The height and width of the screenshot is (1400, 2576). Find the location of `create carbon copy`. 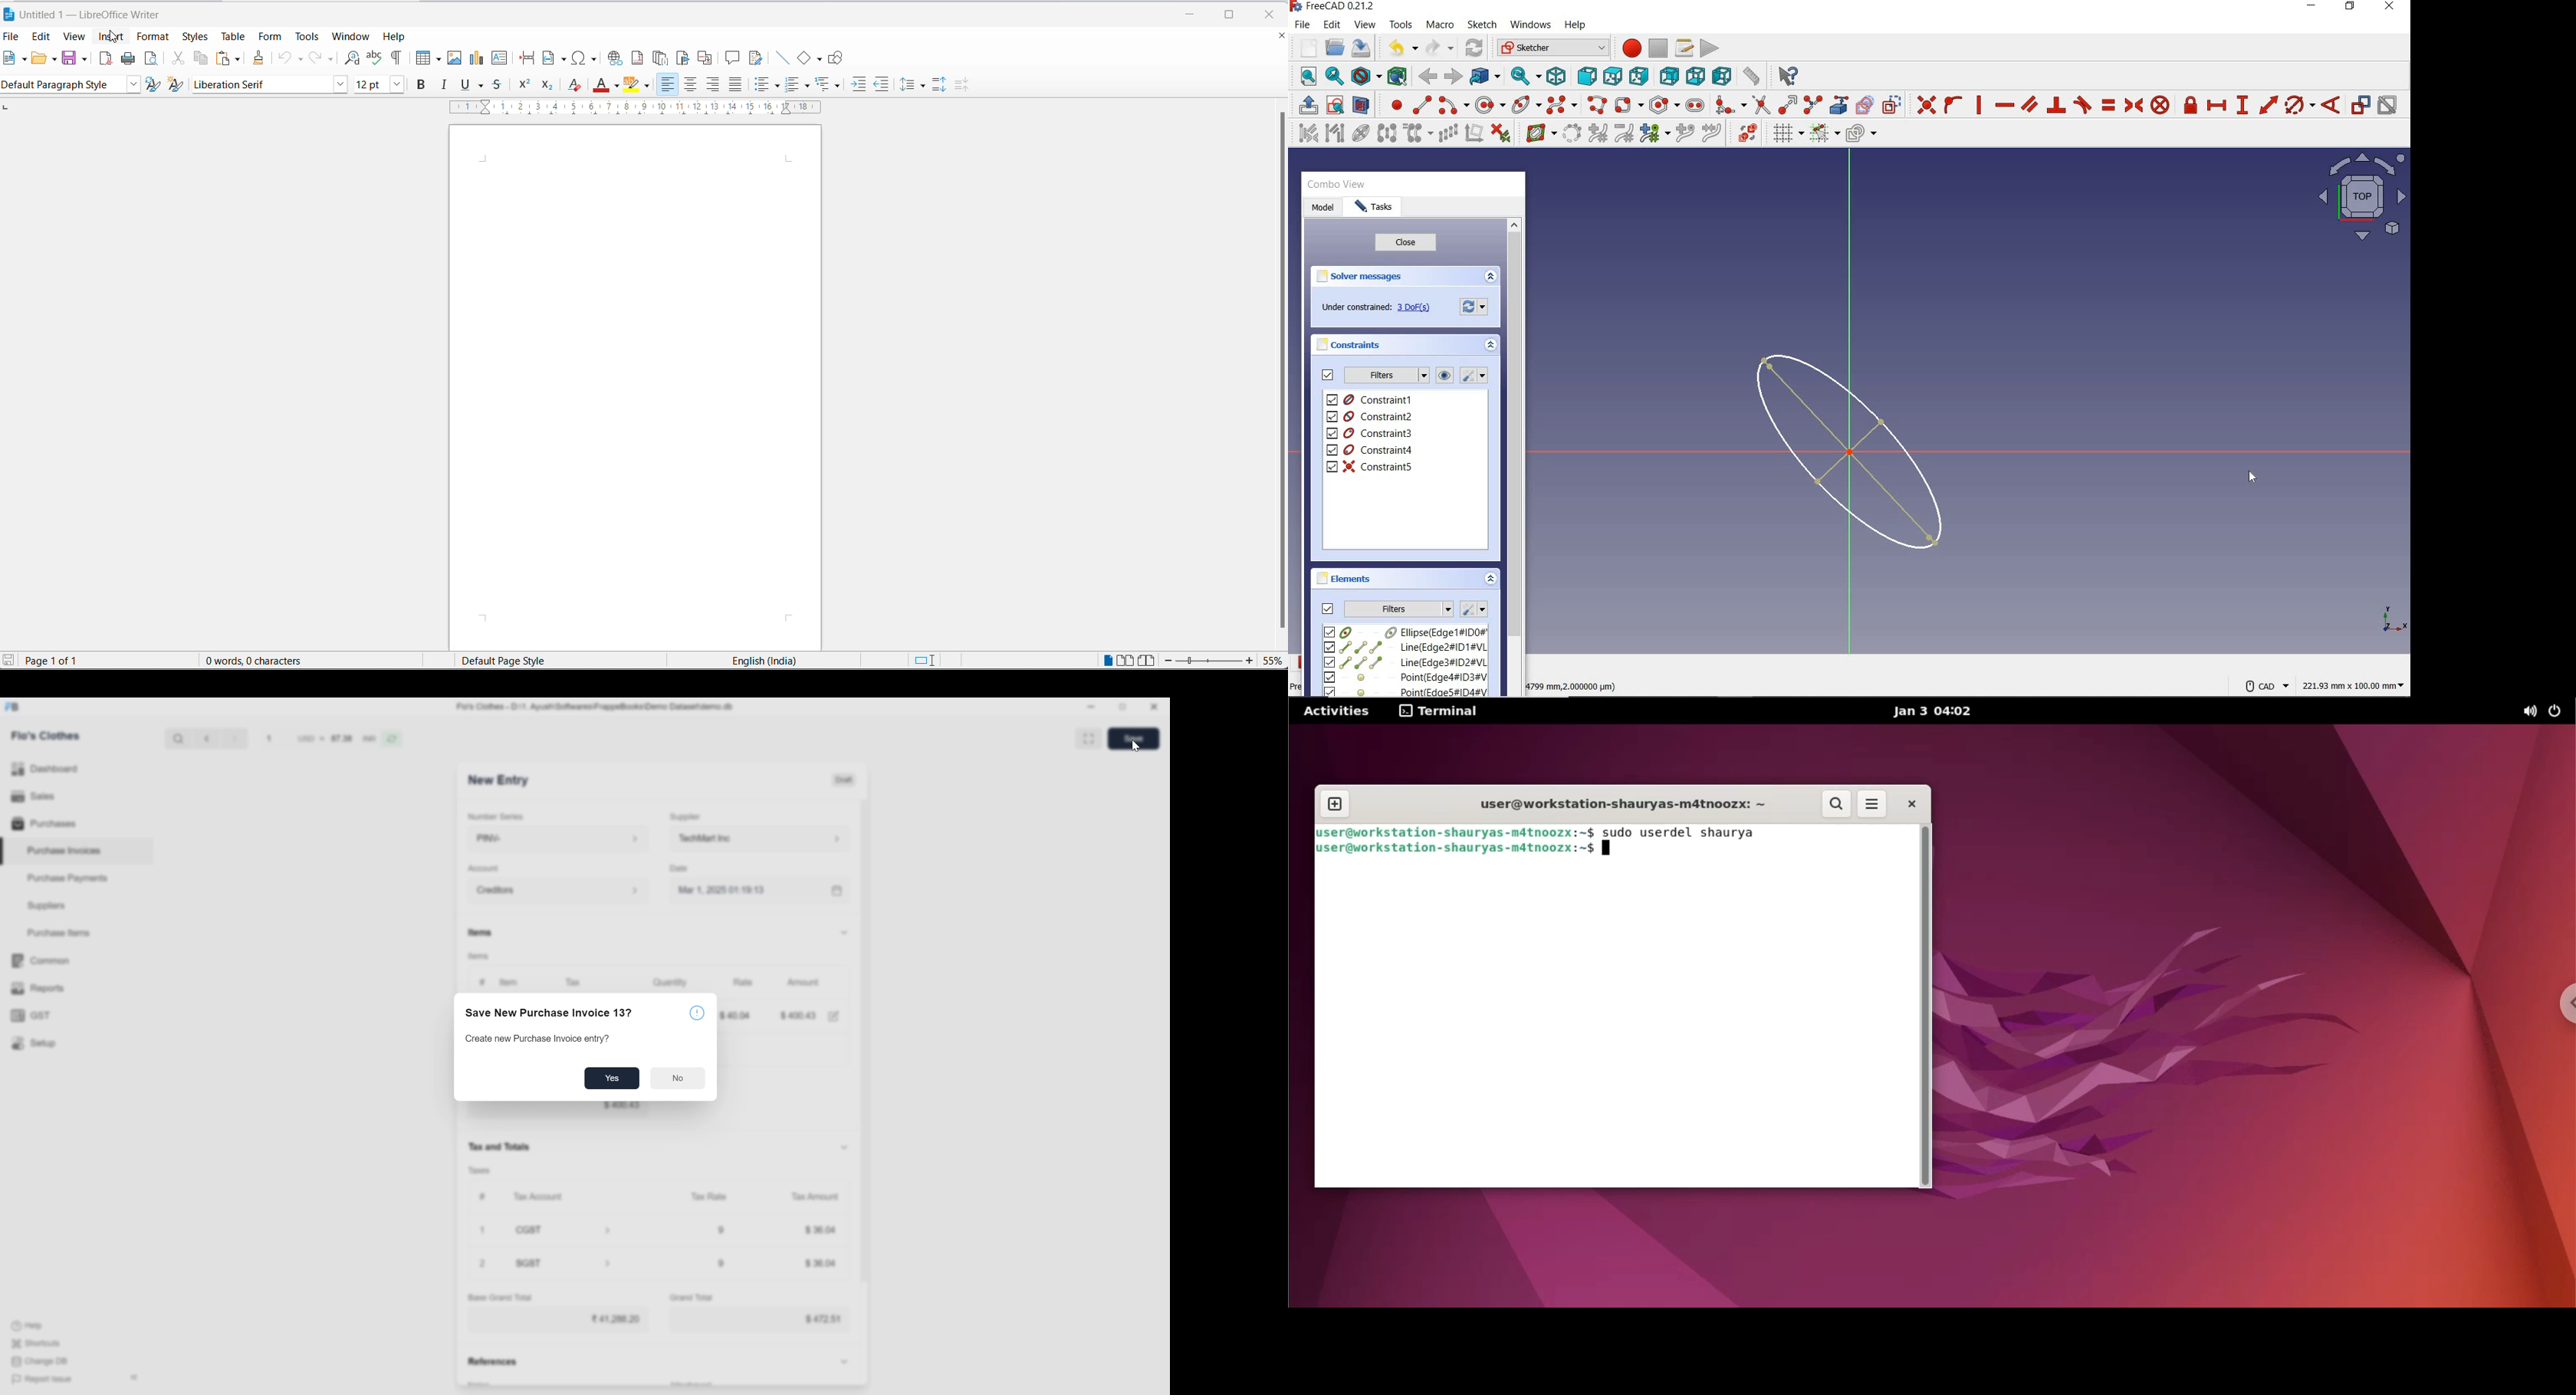

create carbon copy is located at coordinates (1865, 104).